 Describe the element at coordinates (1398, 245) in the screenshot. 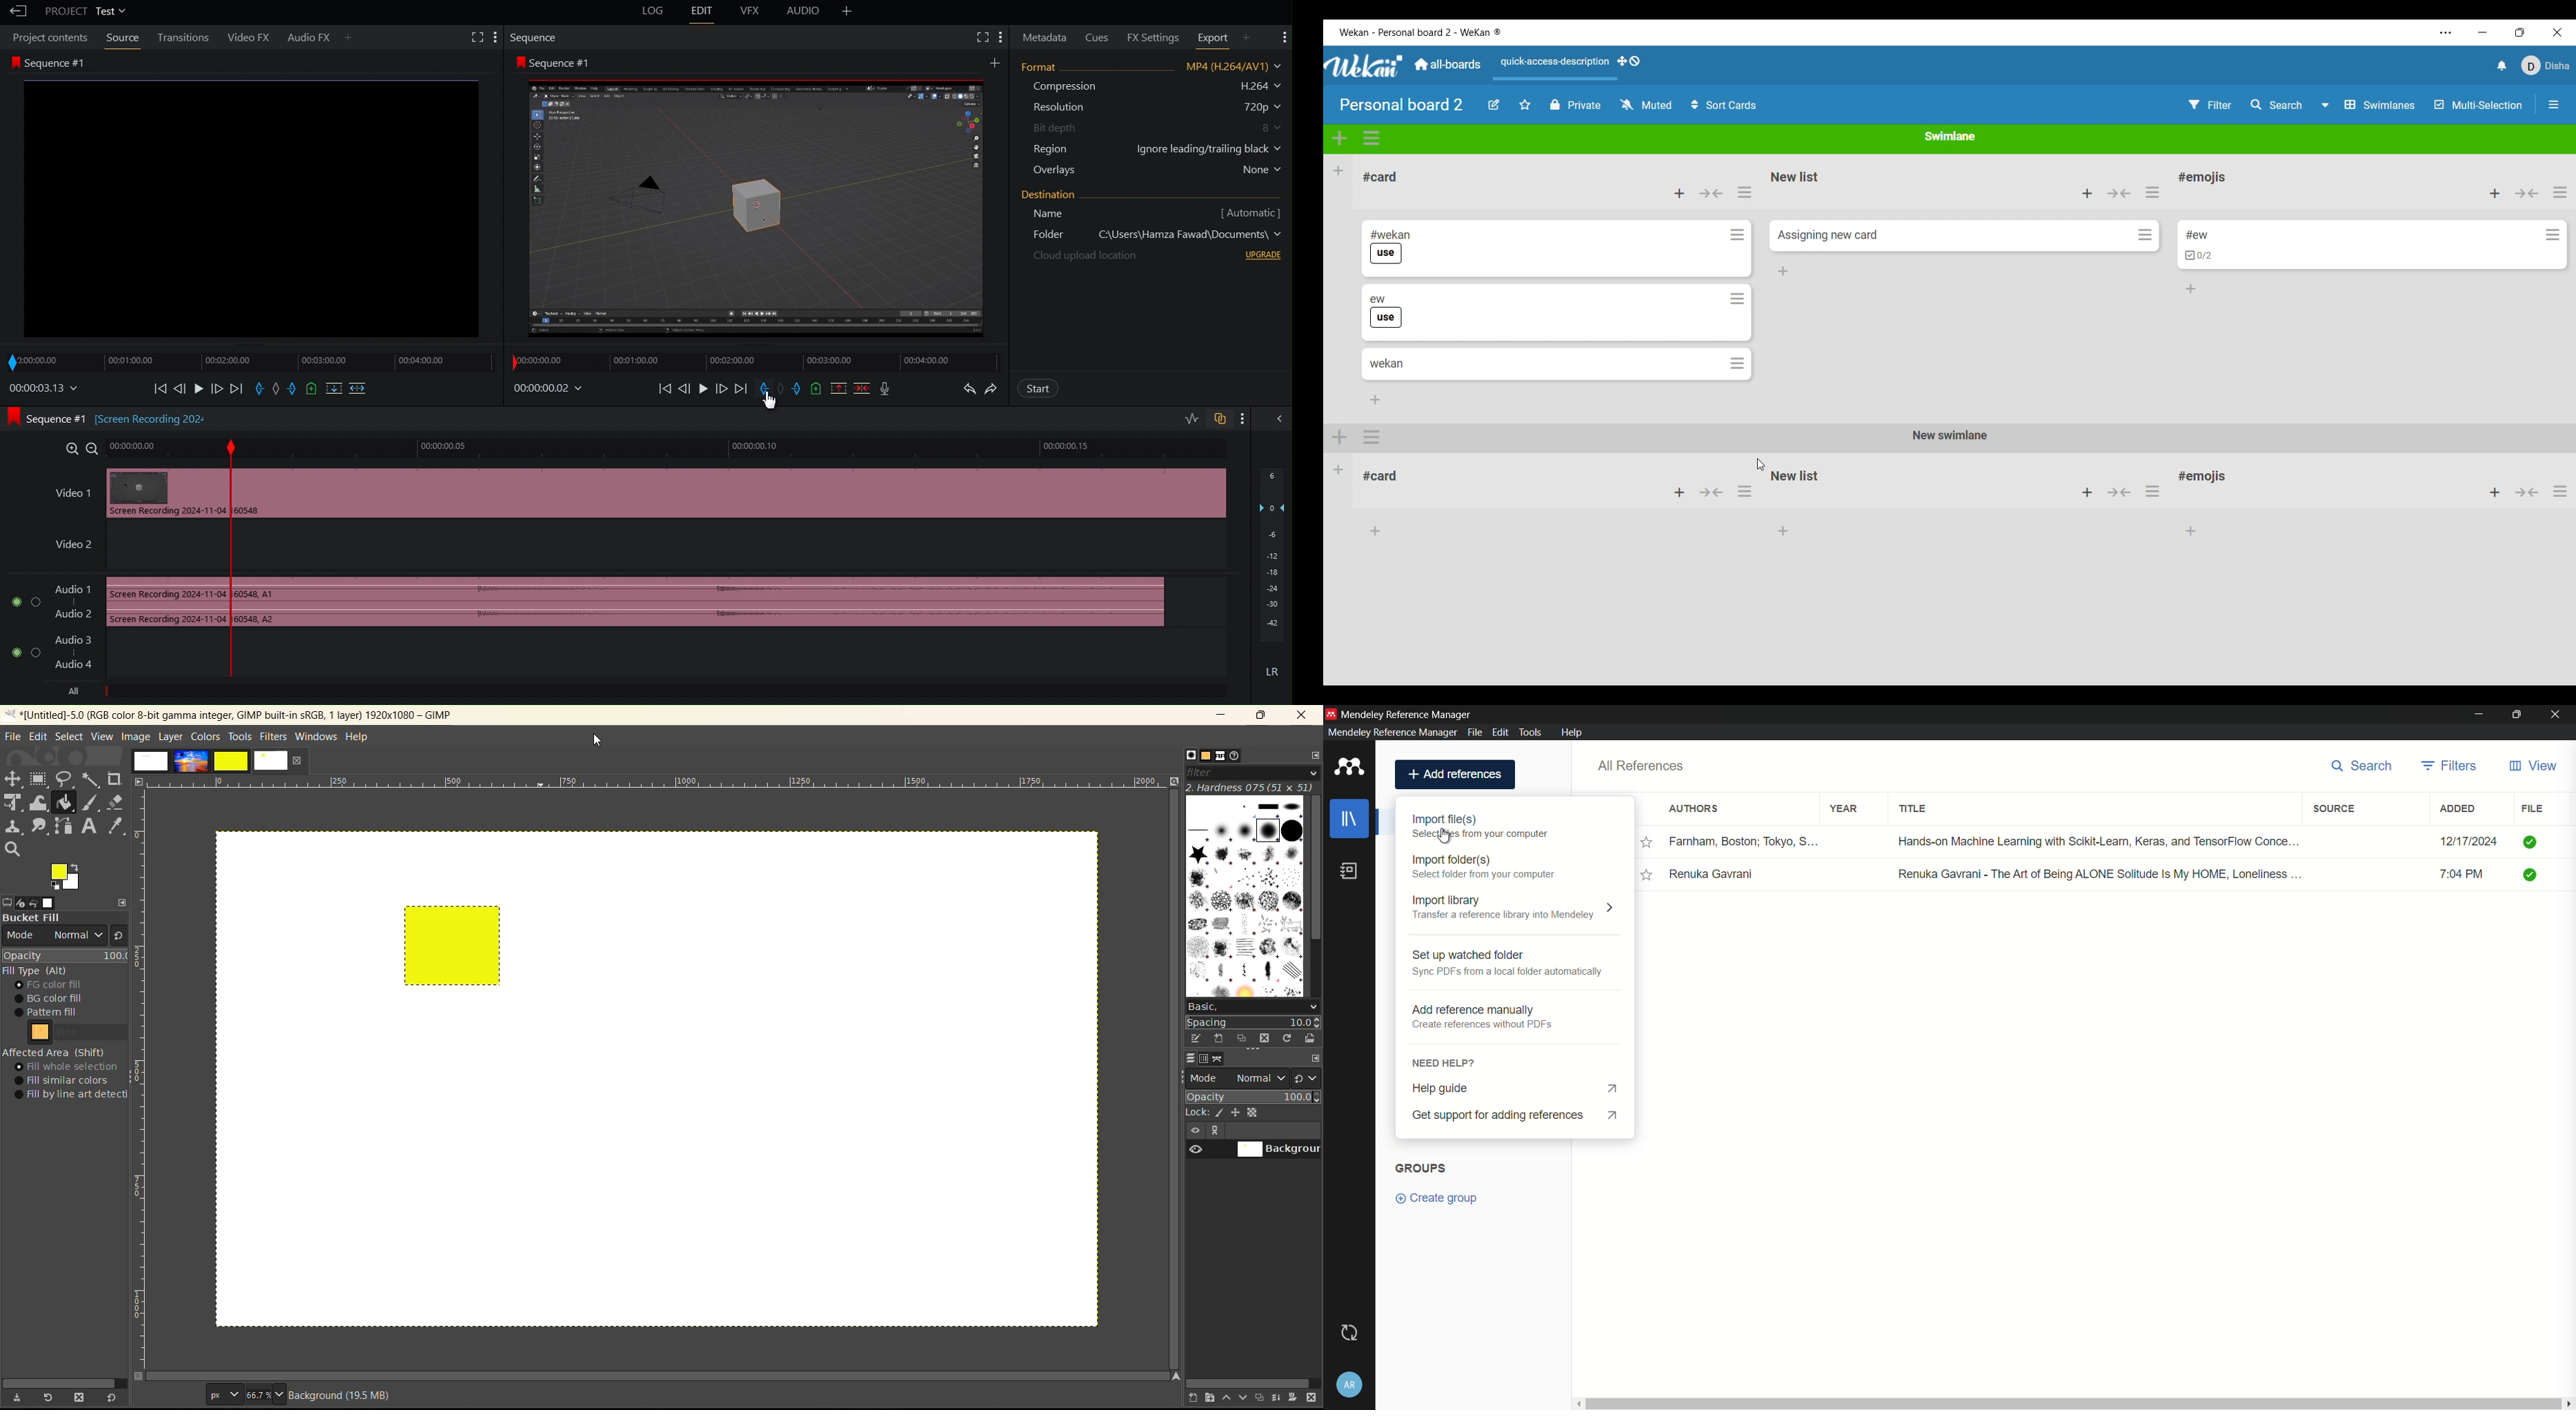

I see `Card title and checklist` at that location.